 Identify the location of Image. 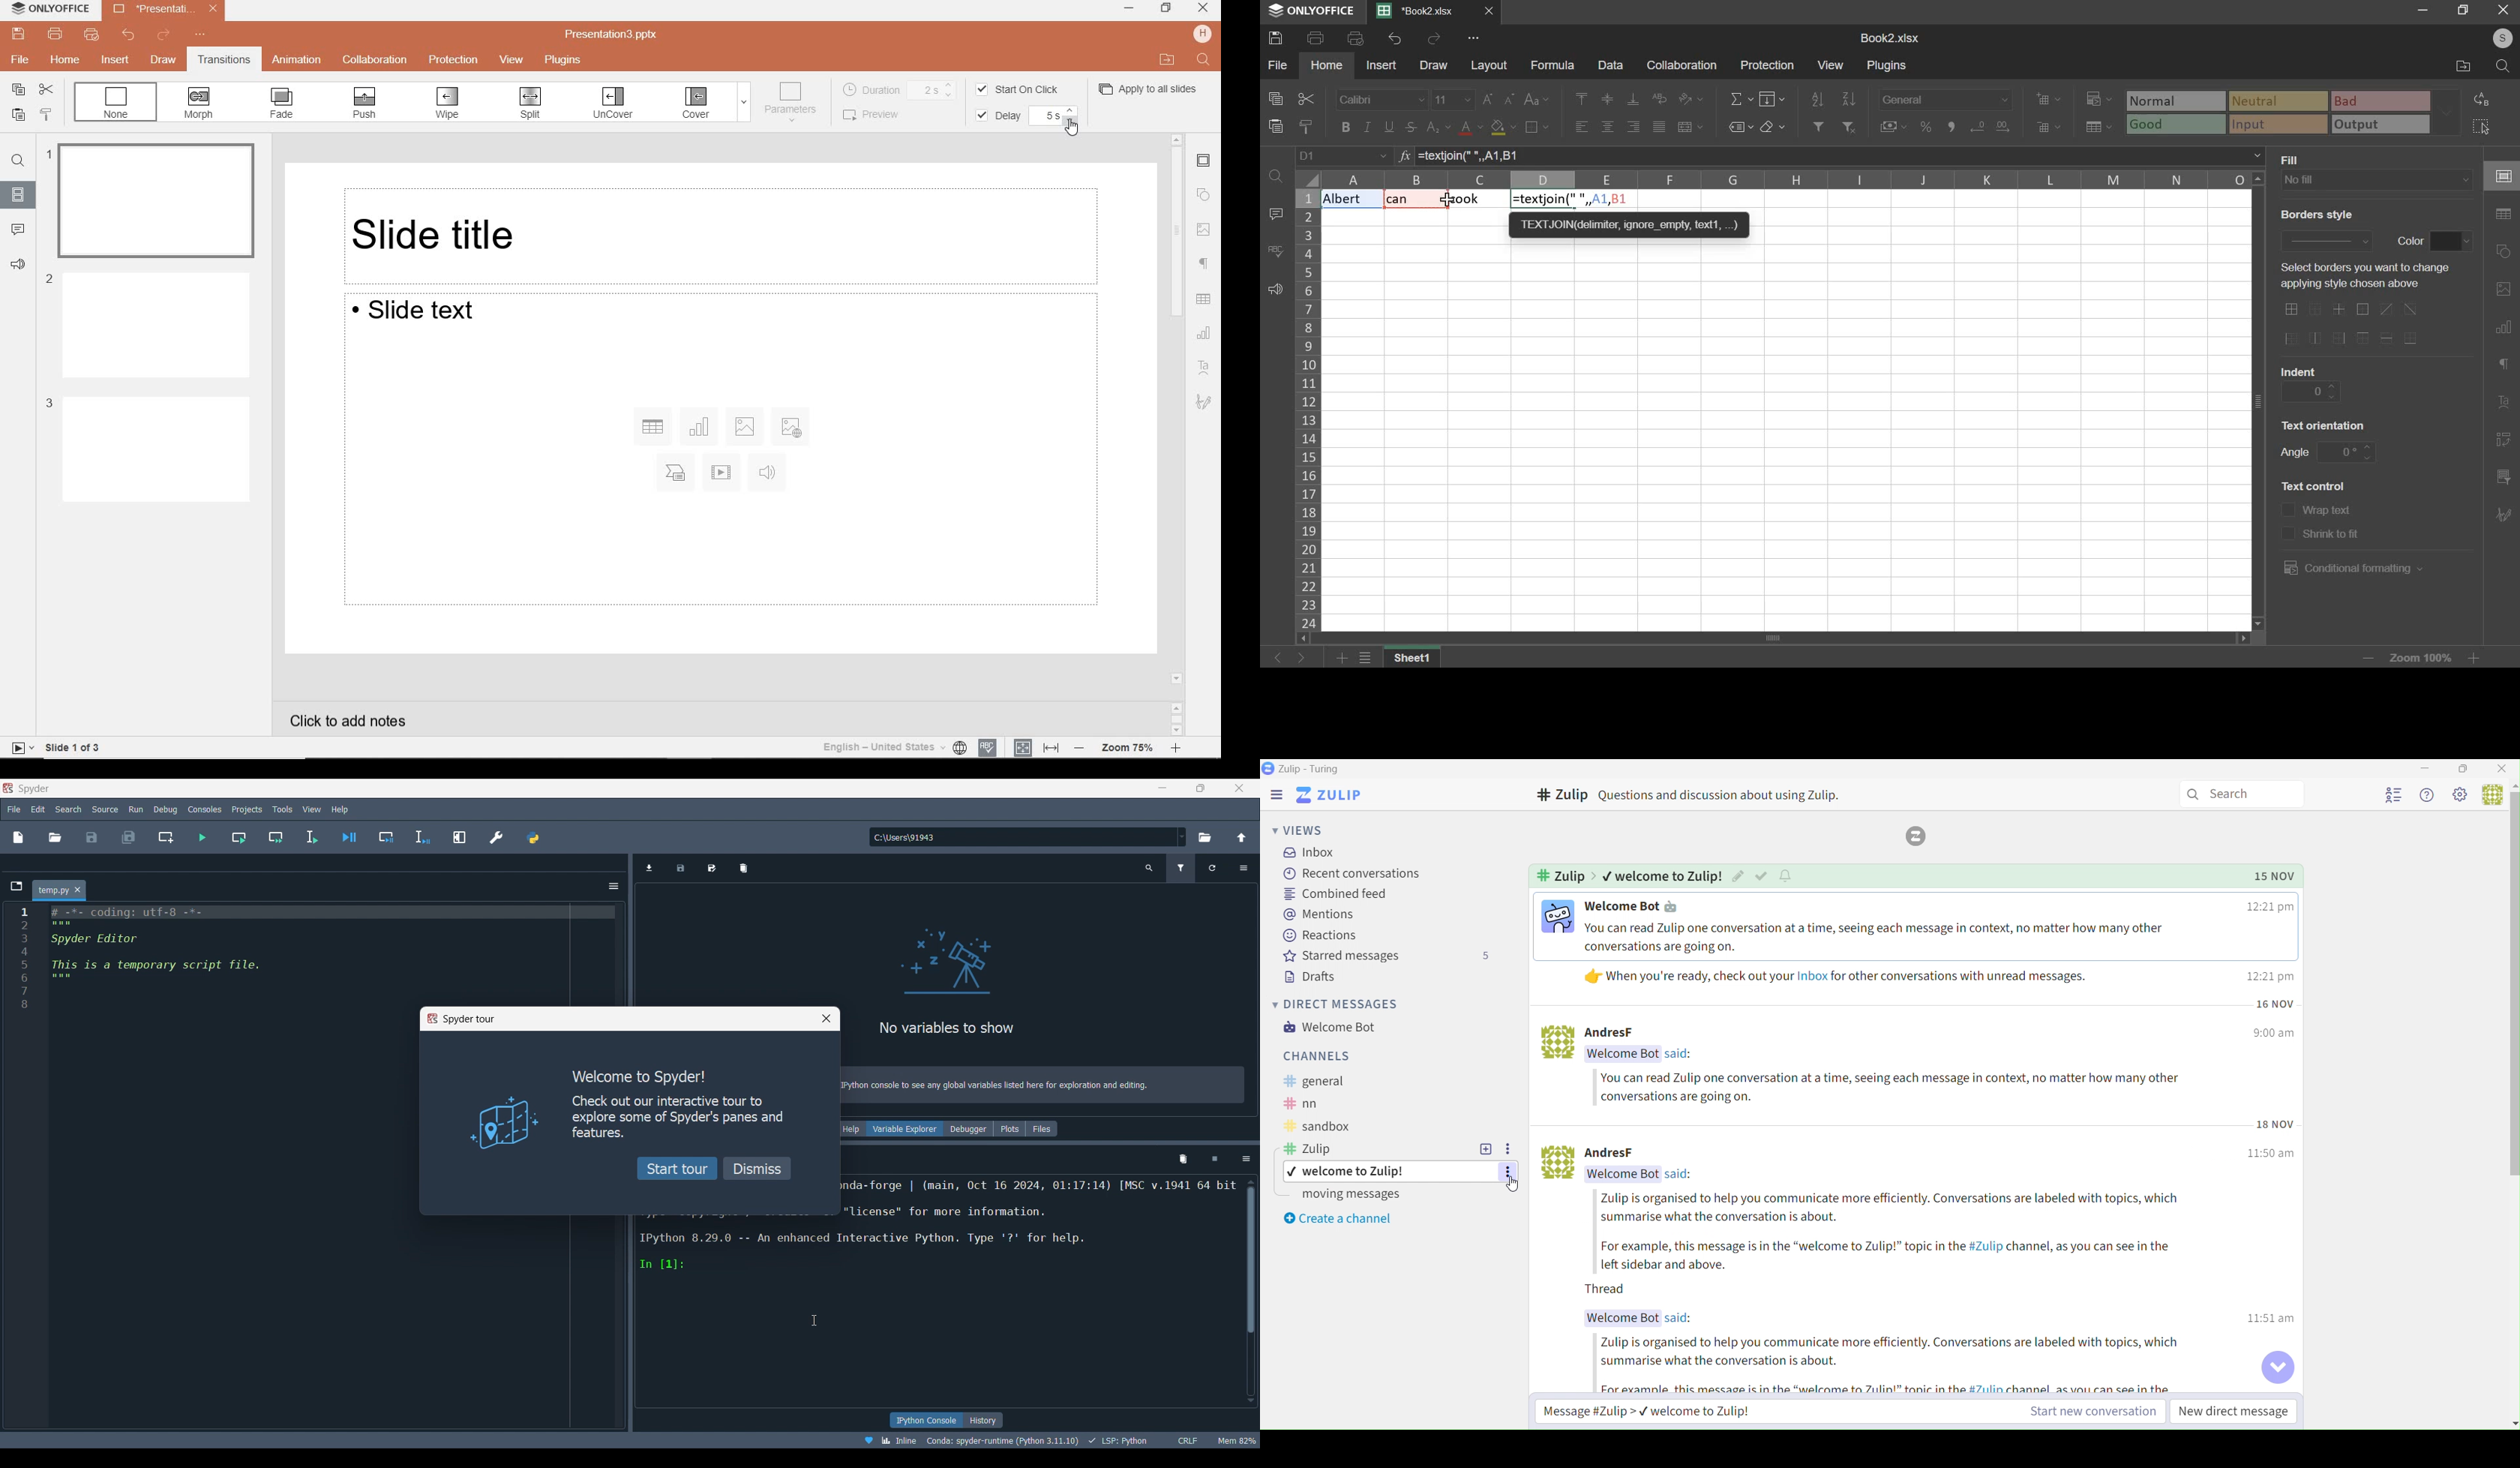
(1557, 1043).